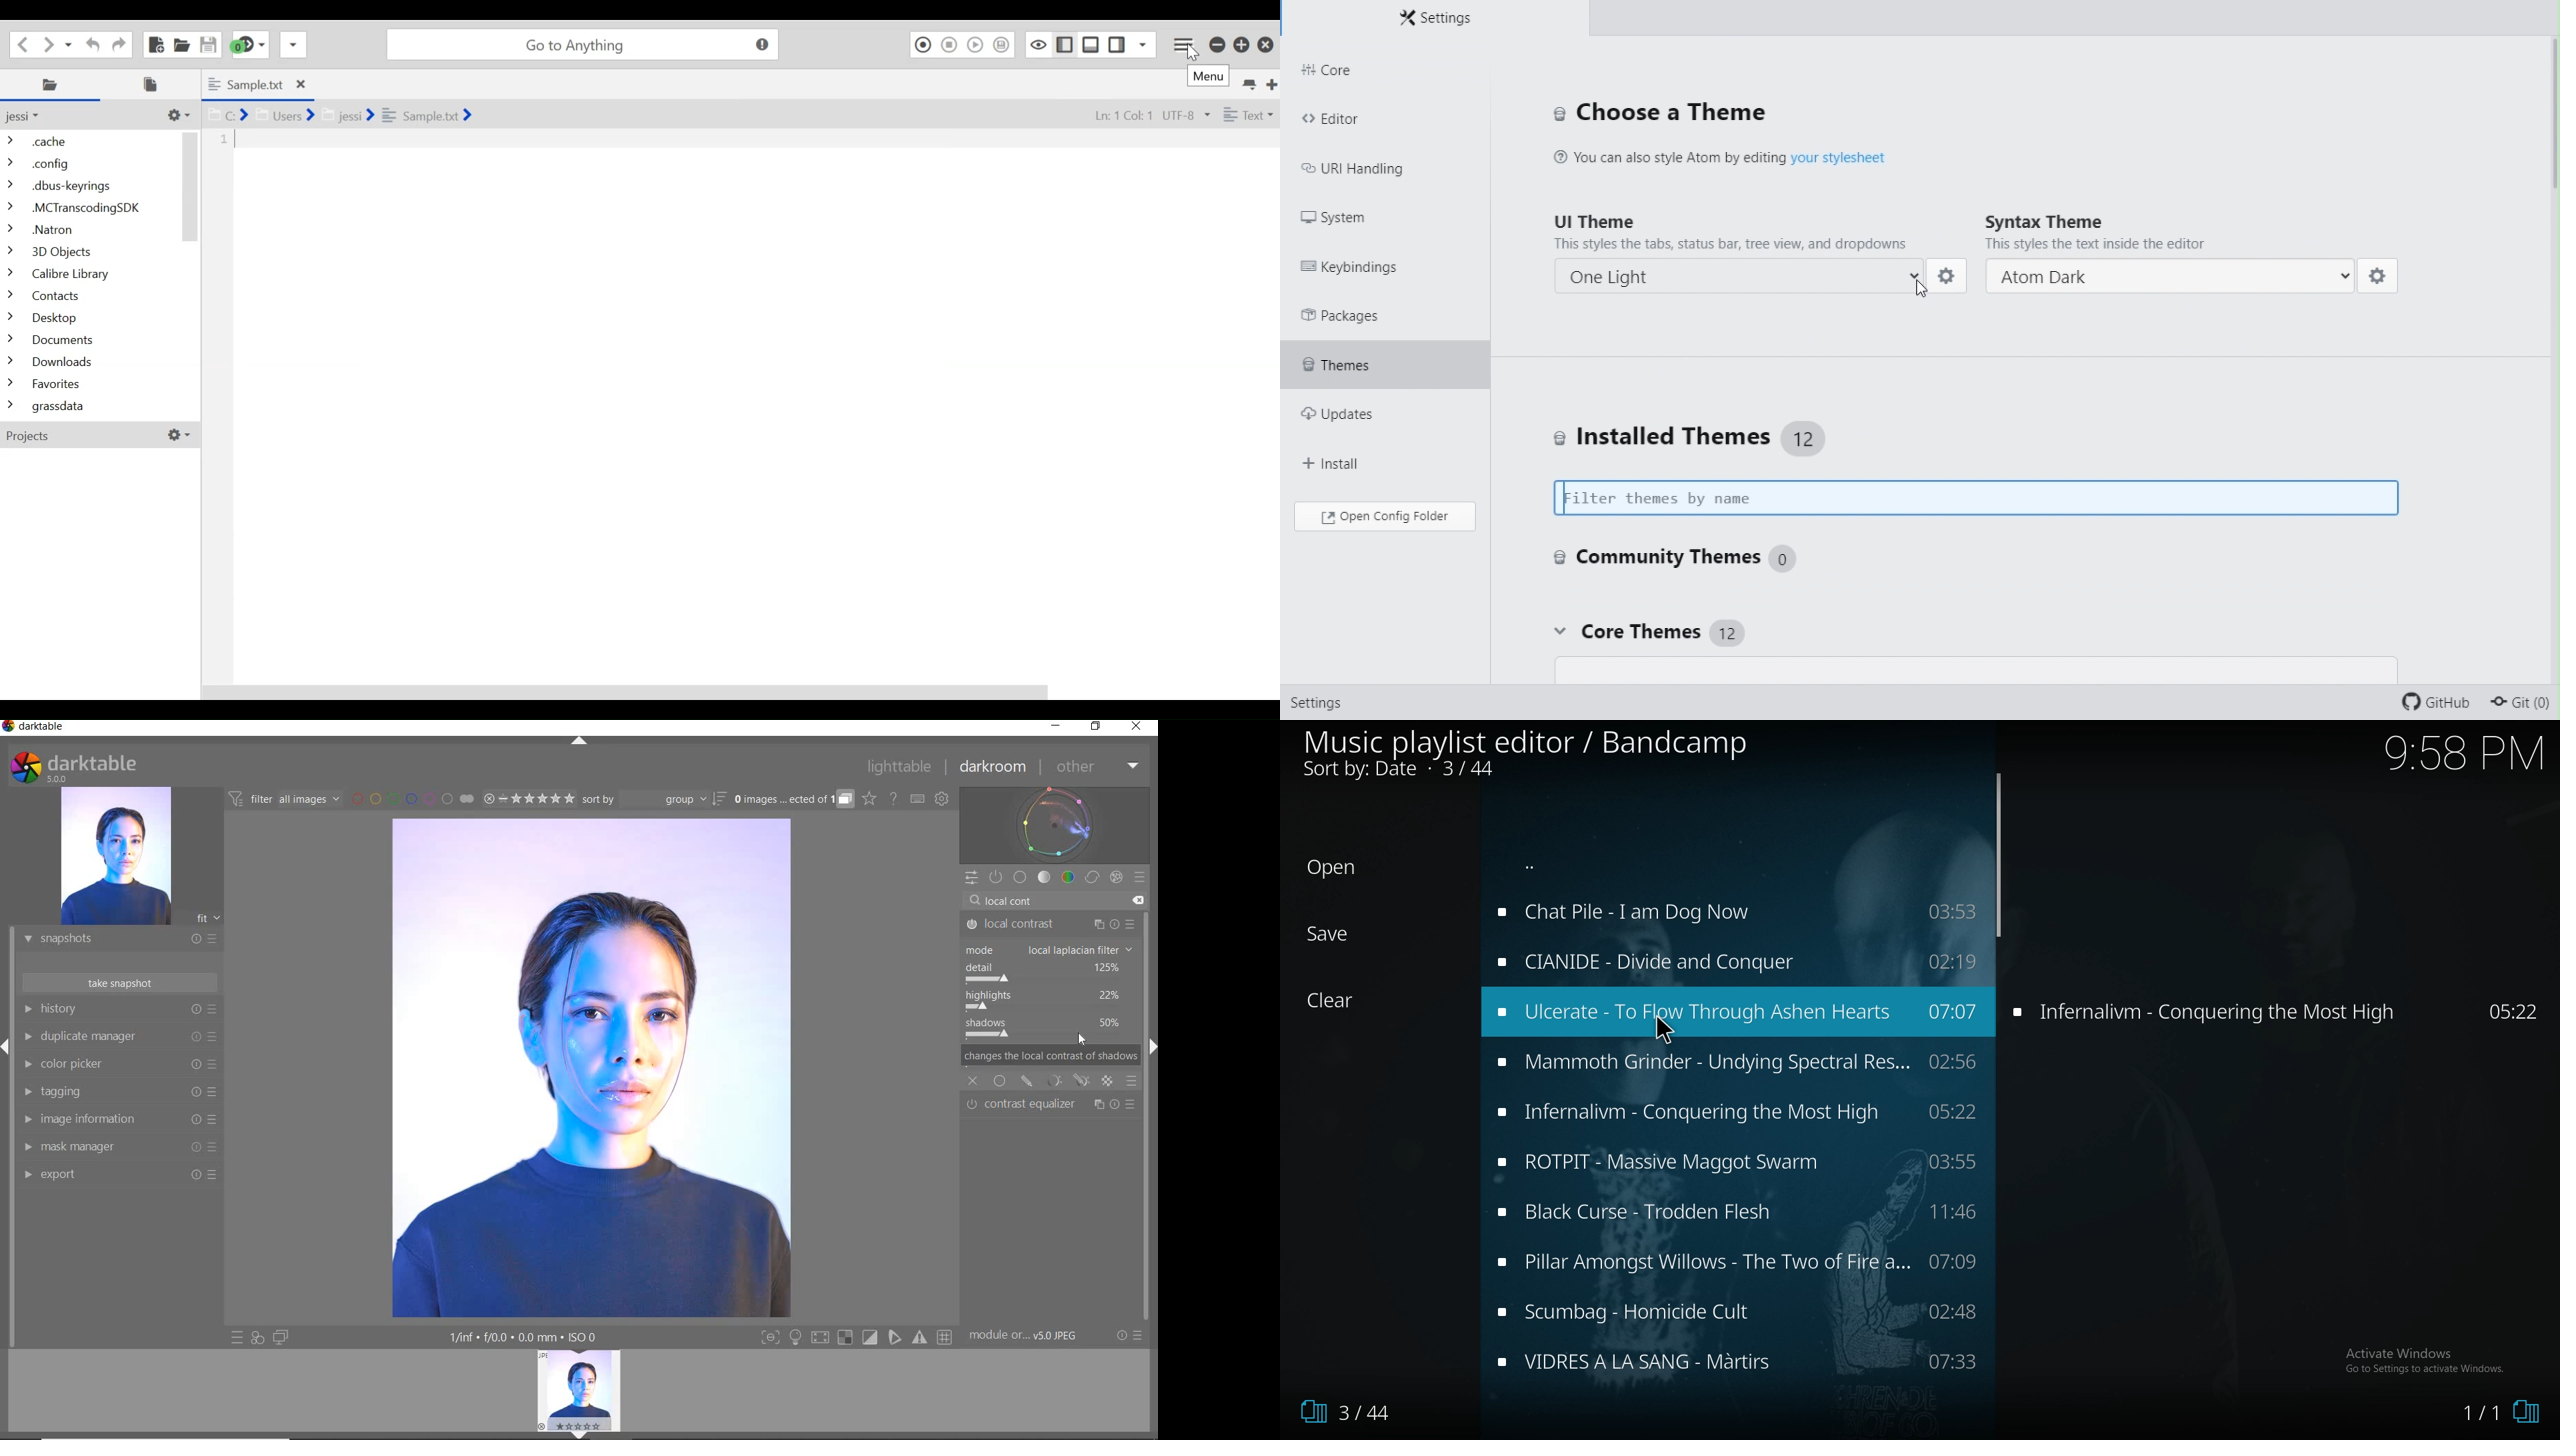 Image resolution: width=2576 pixels, height=1456 pixels. I want to click on MASK MANAGER, so click(114, 1147).